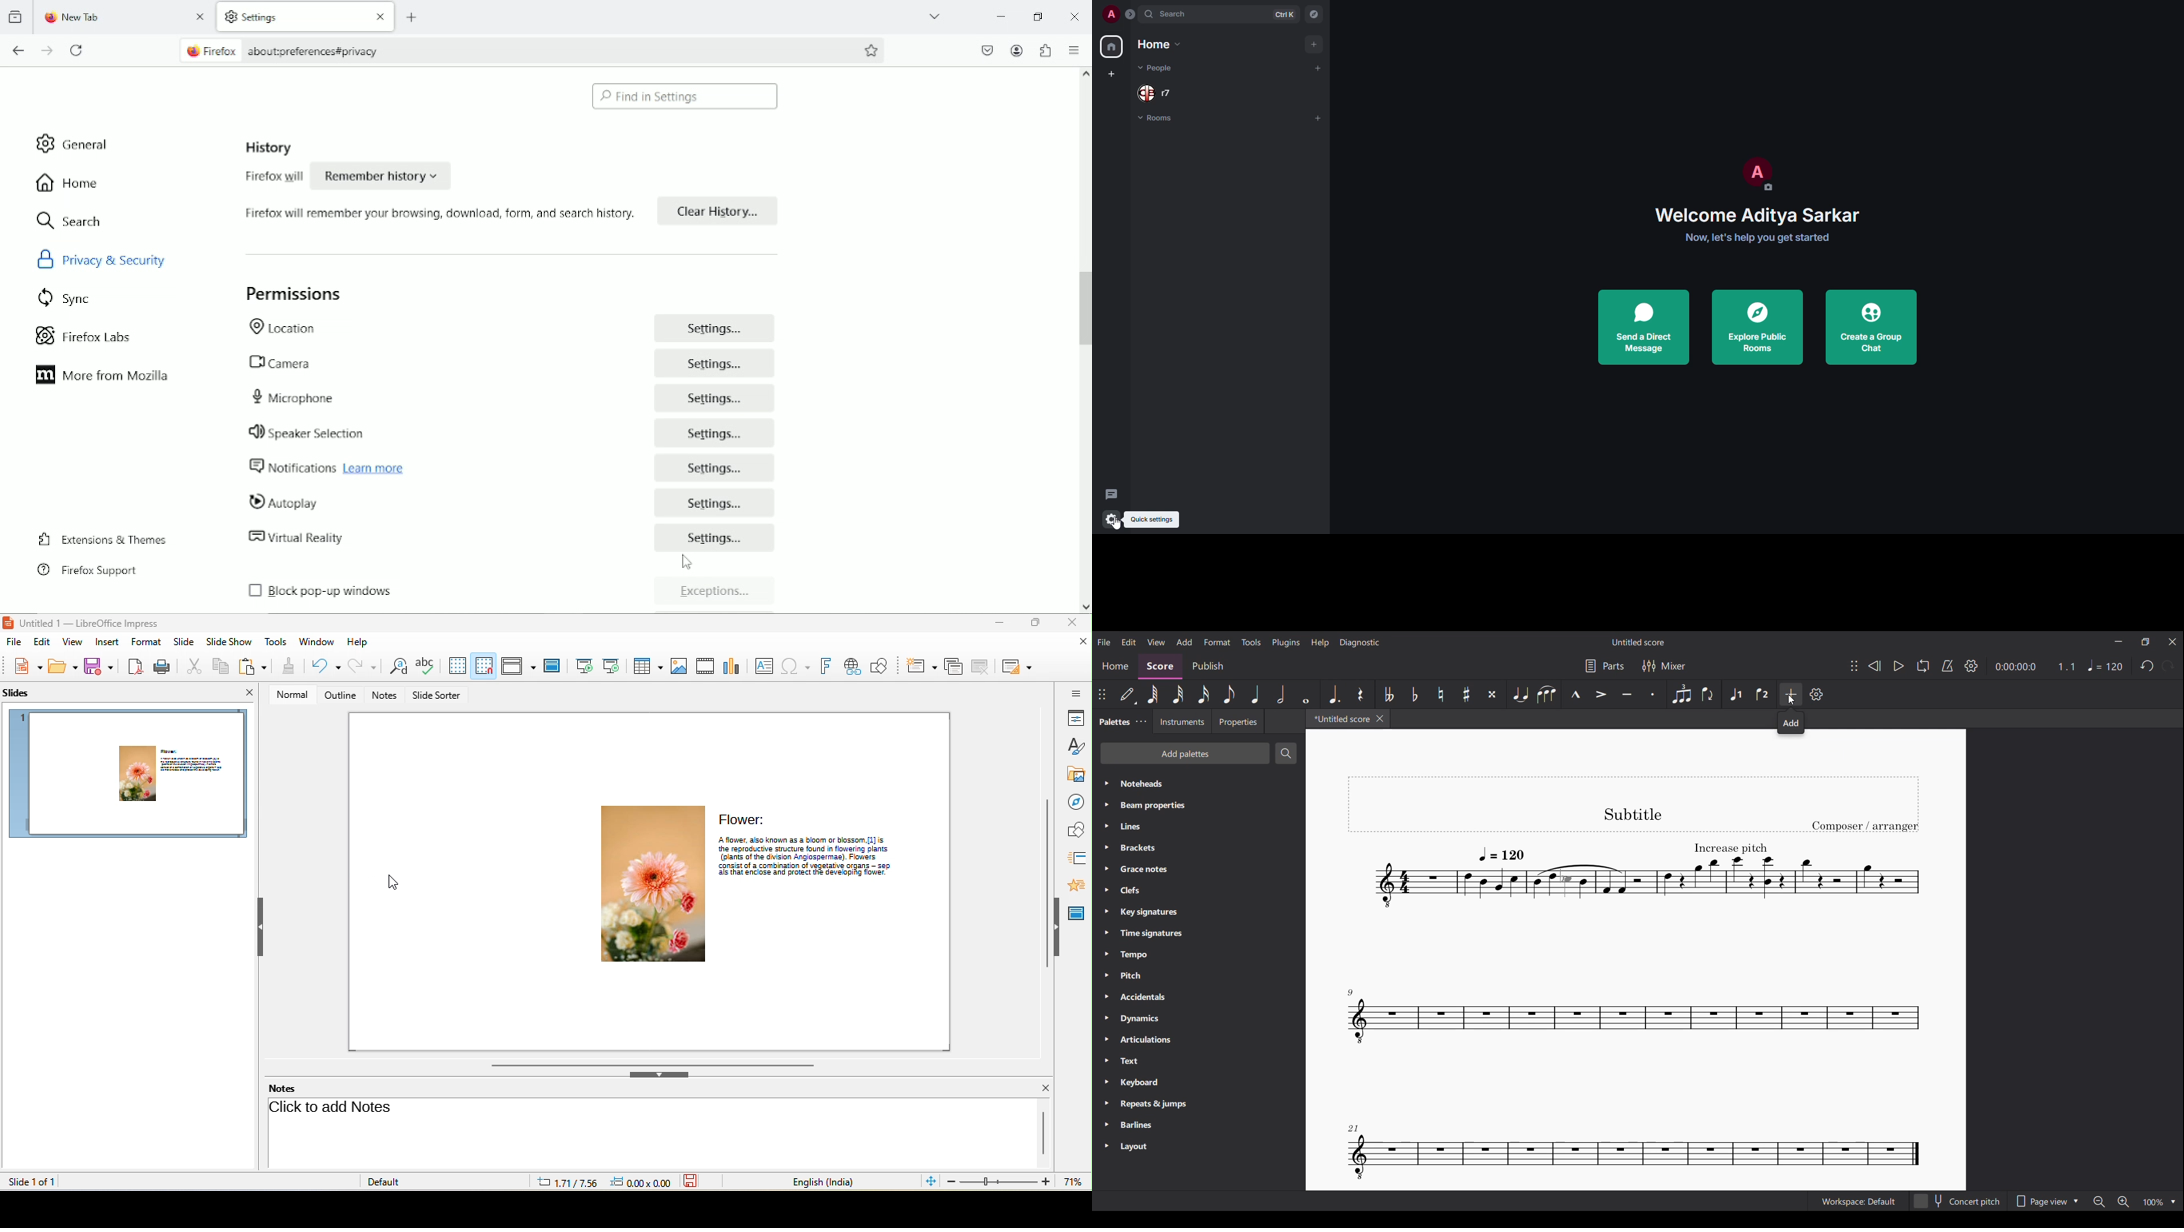  Describe the element at coordinates (1178, 694) in the screenshot. I see `32nd note` at that location.